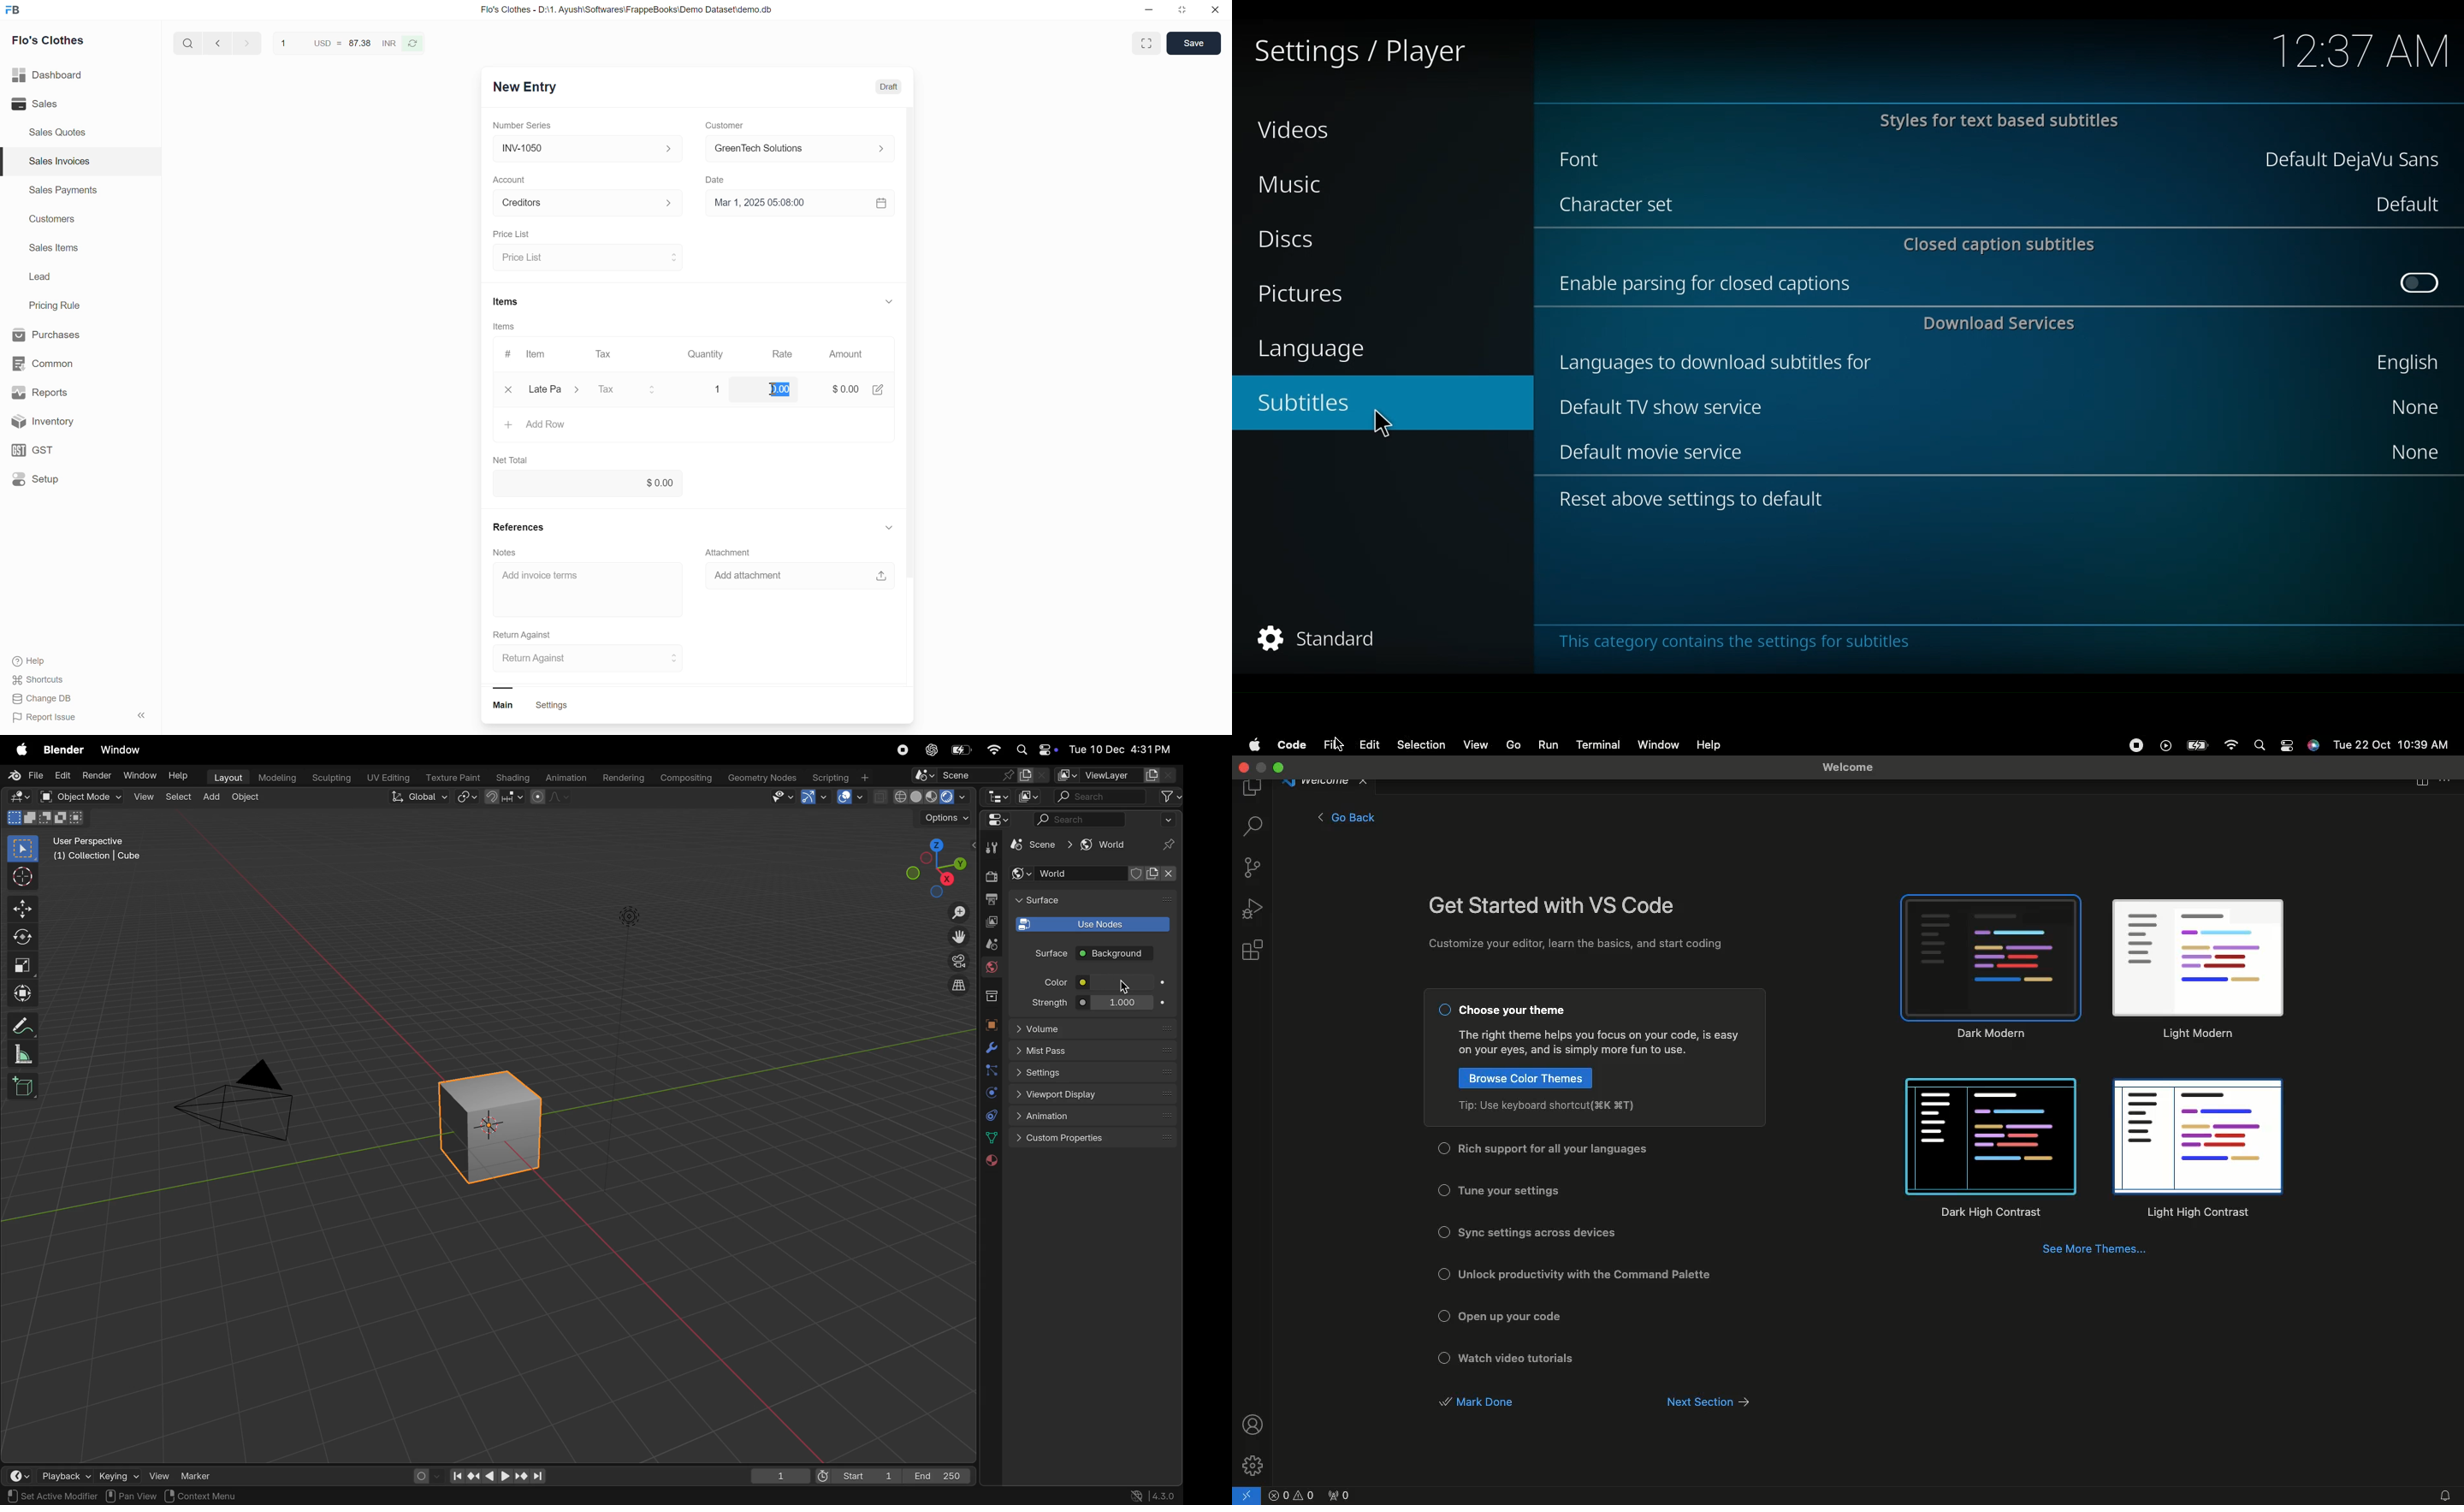  I want to click on Settings/player, so click(1358, 53).